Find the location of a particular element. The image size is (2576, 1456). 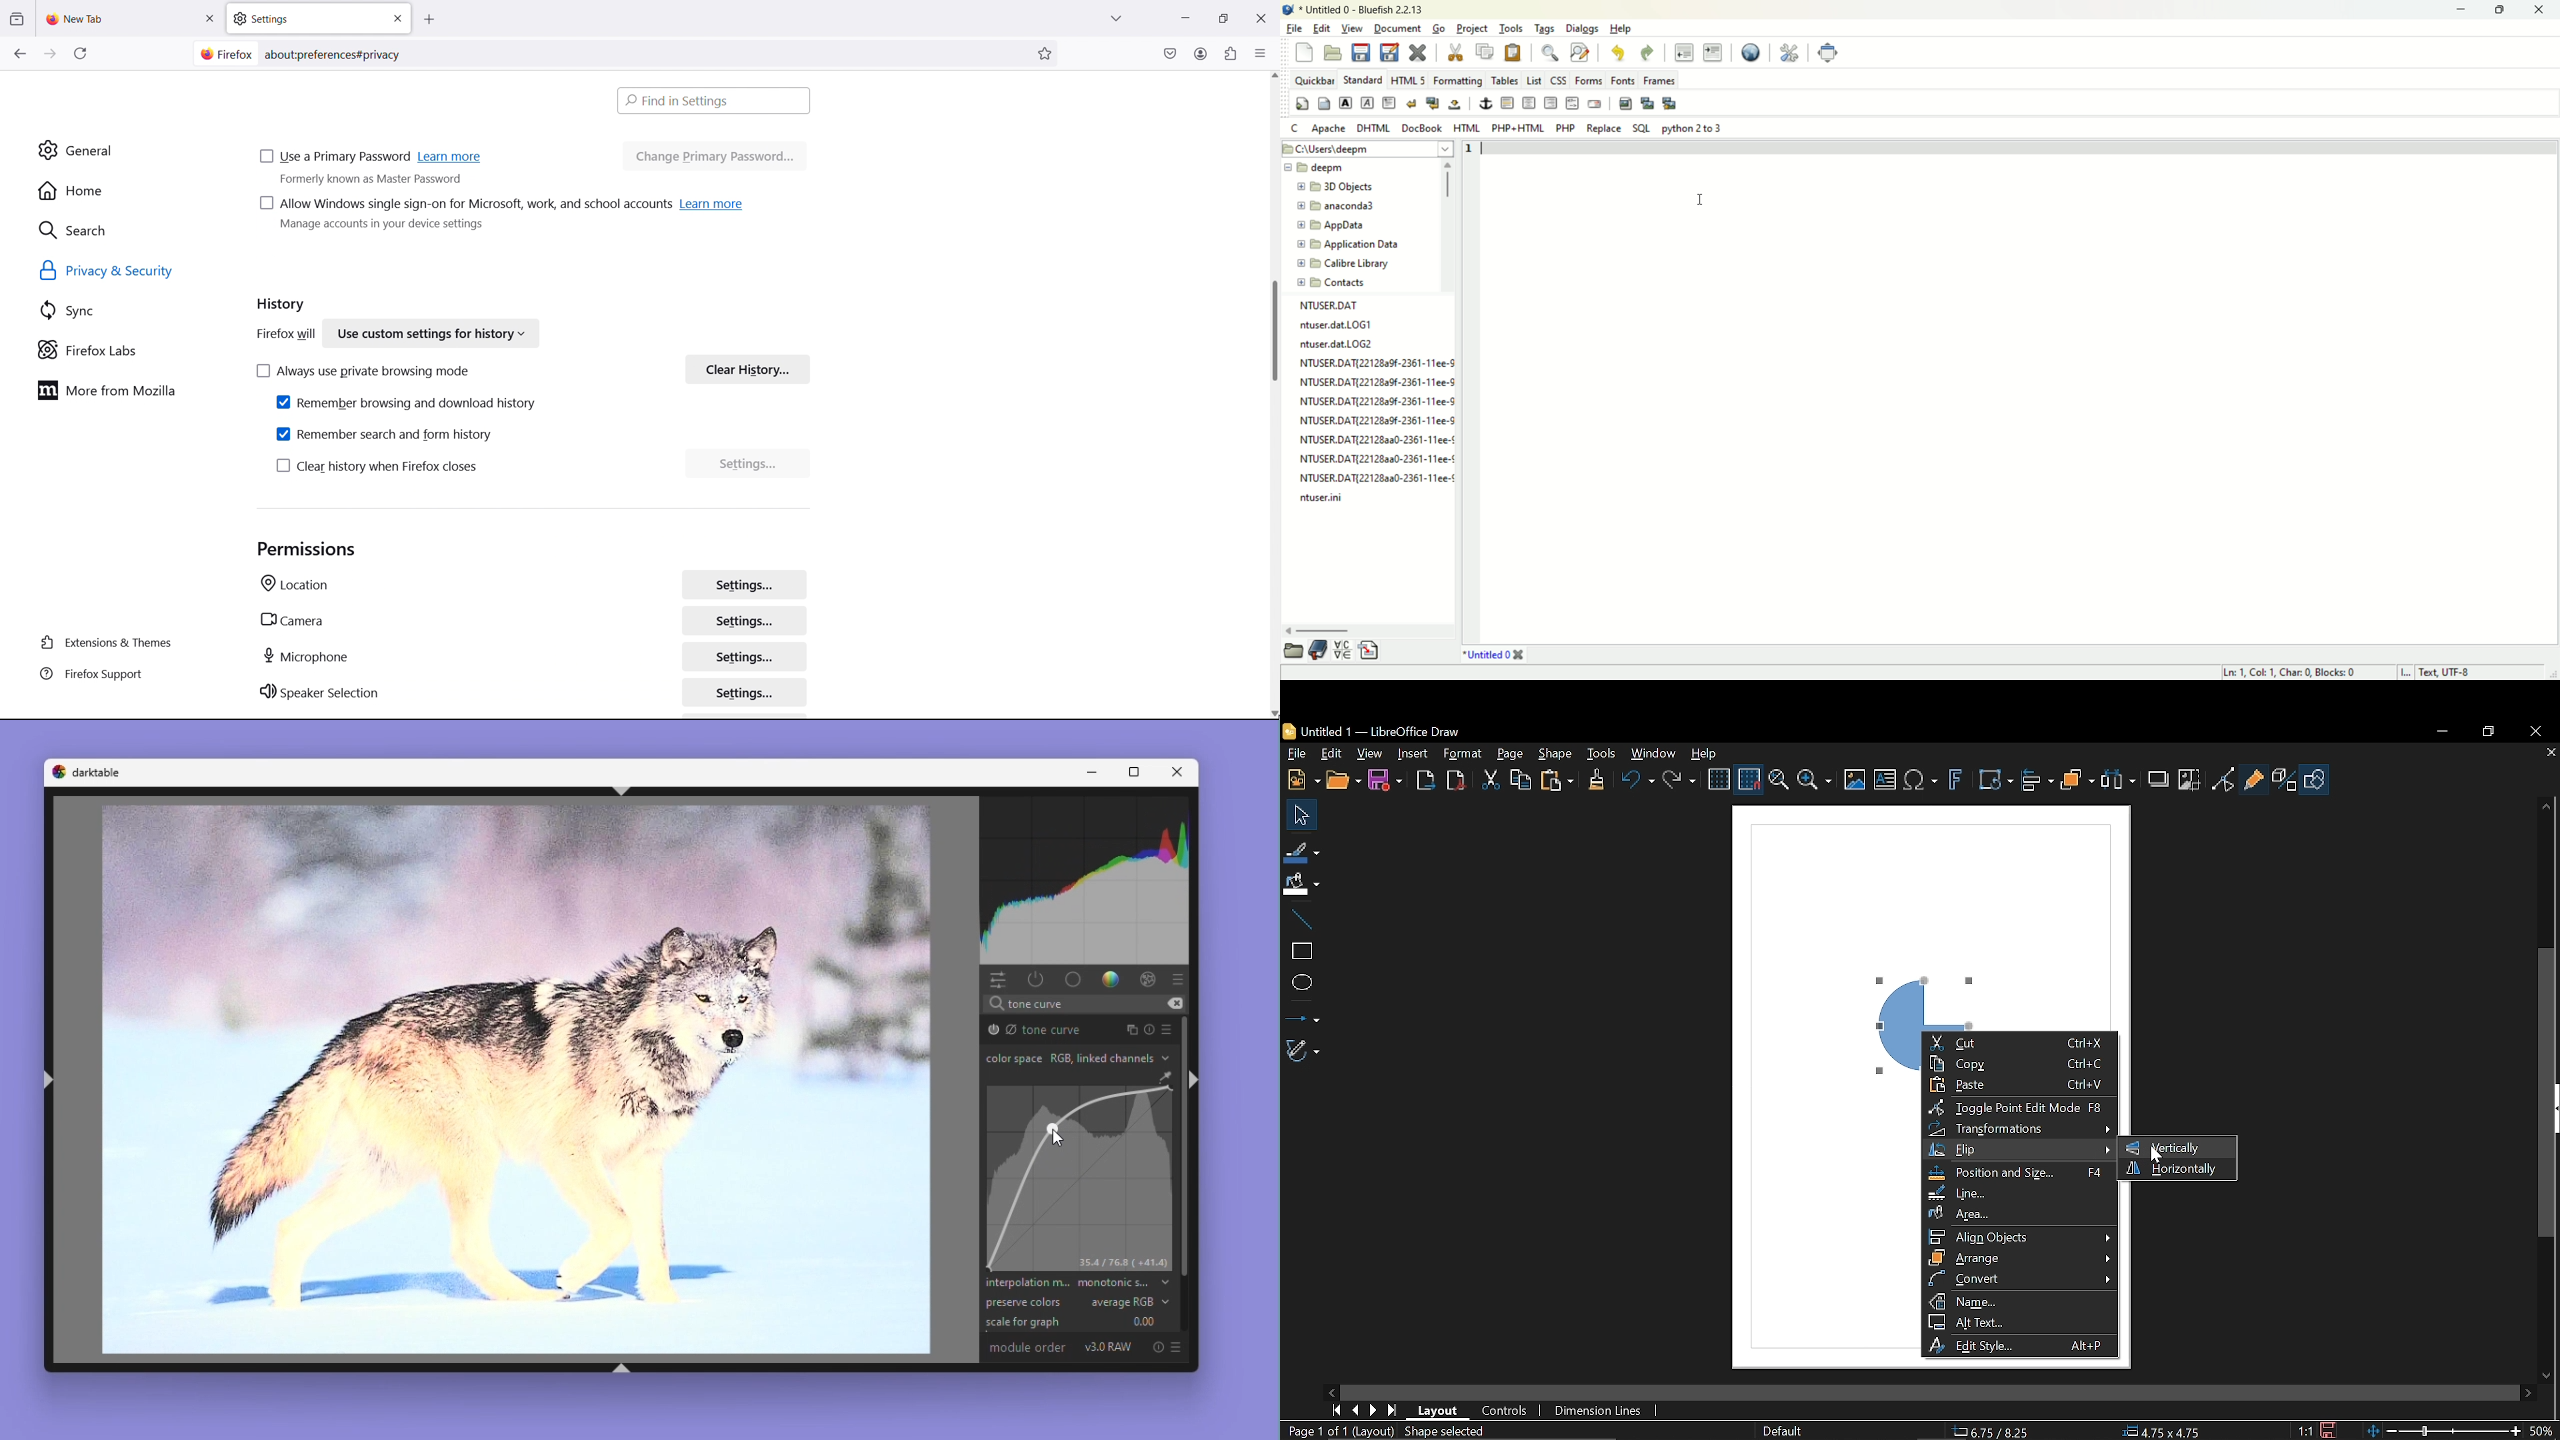

Vertical scrollbar is located at coordinates (1182, 1147).